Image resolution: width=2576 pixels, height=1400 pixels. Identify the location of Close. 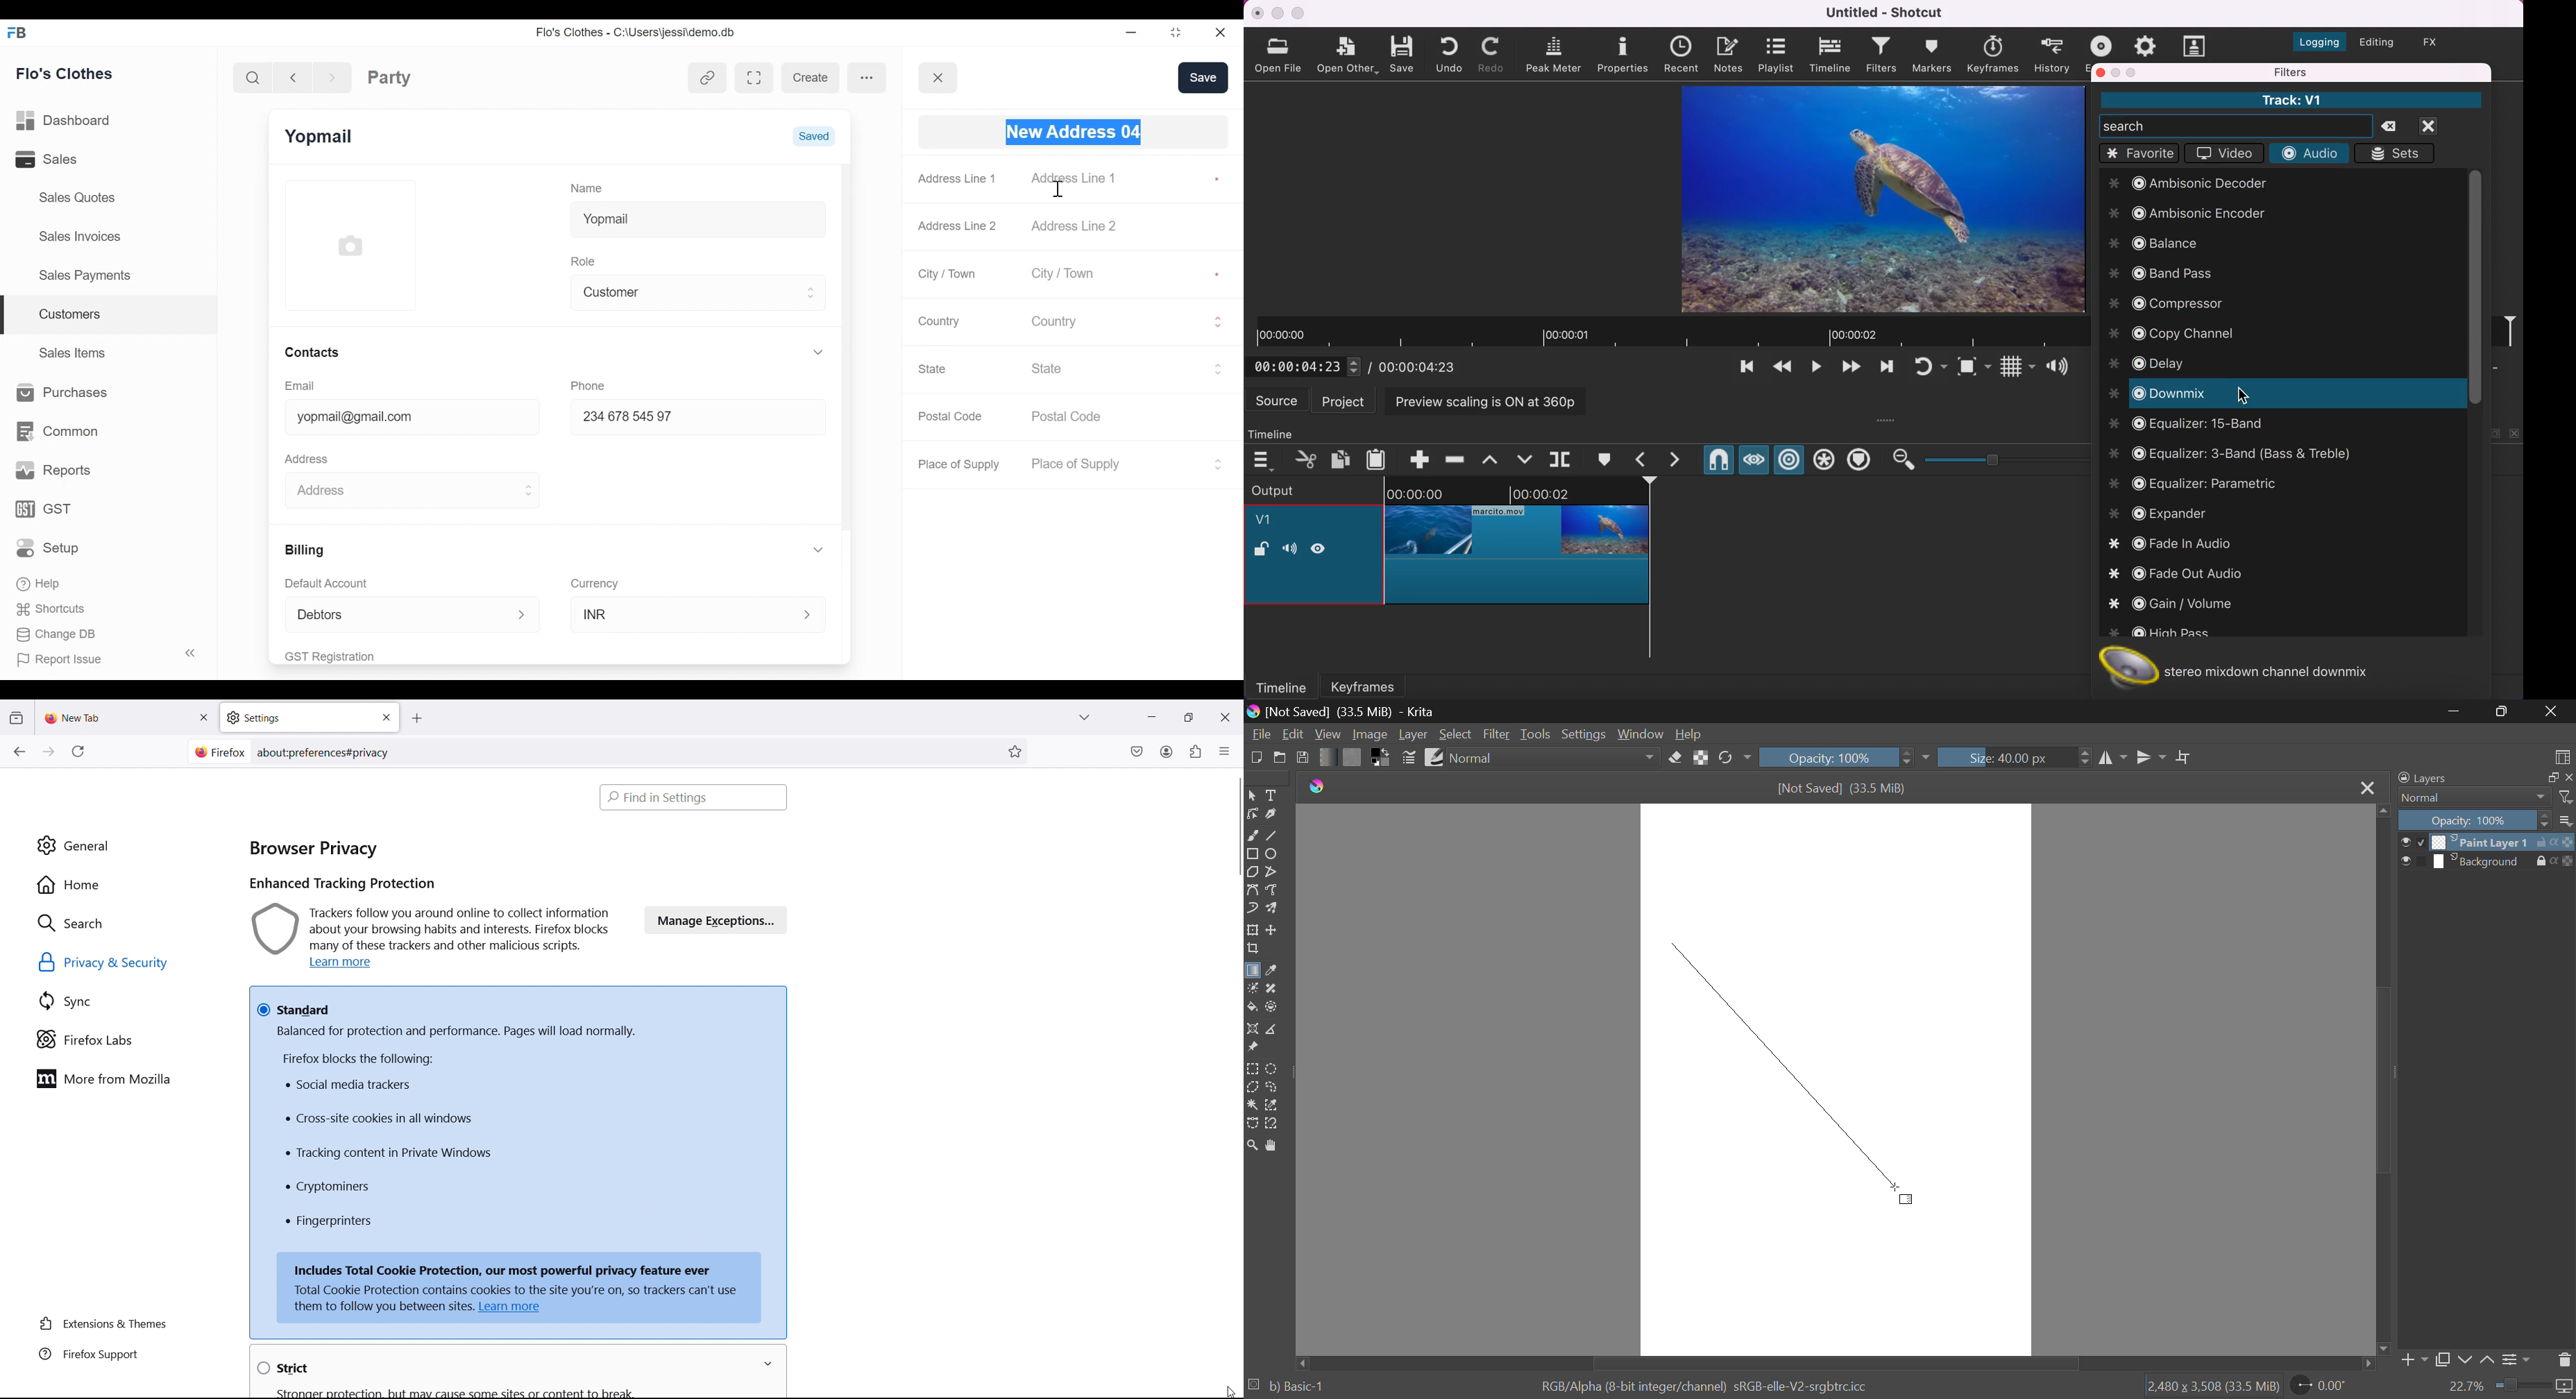
(2555, 711).